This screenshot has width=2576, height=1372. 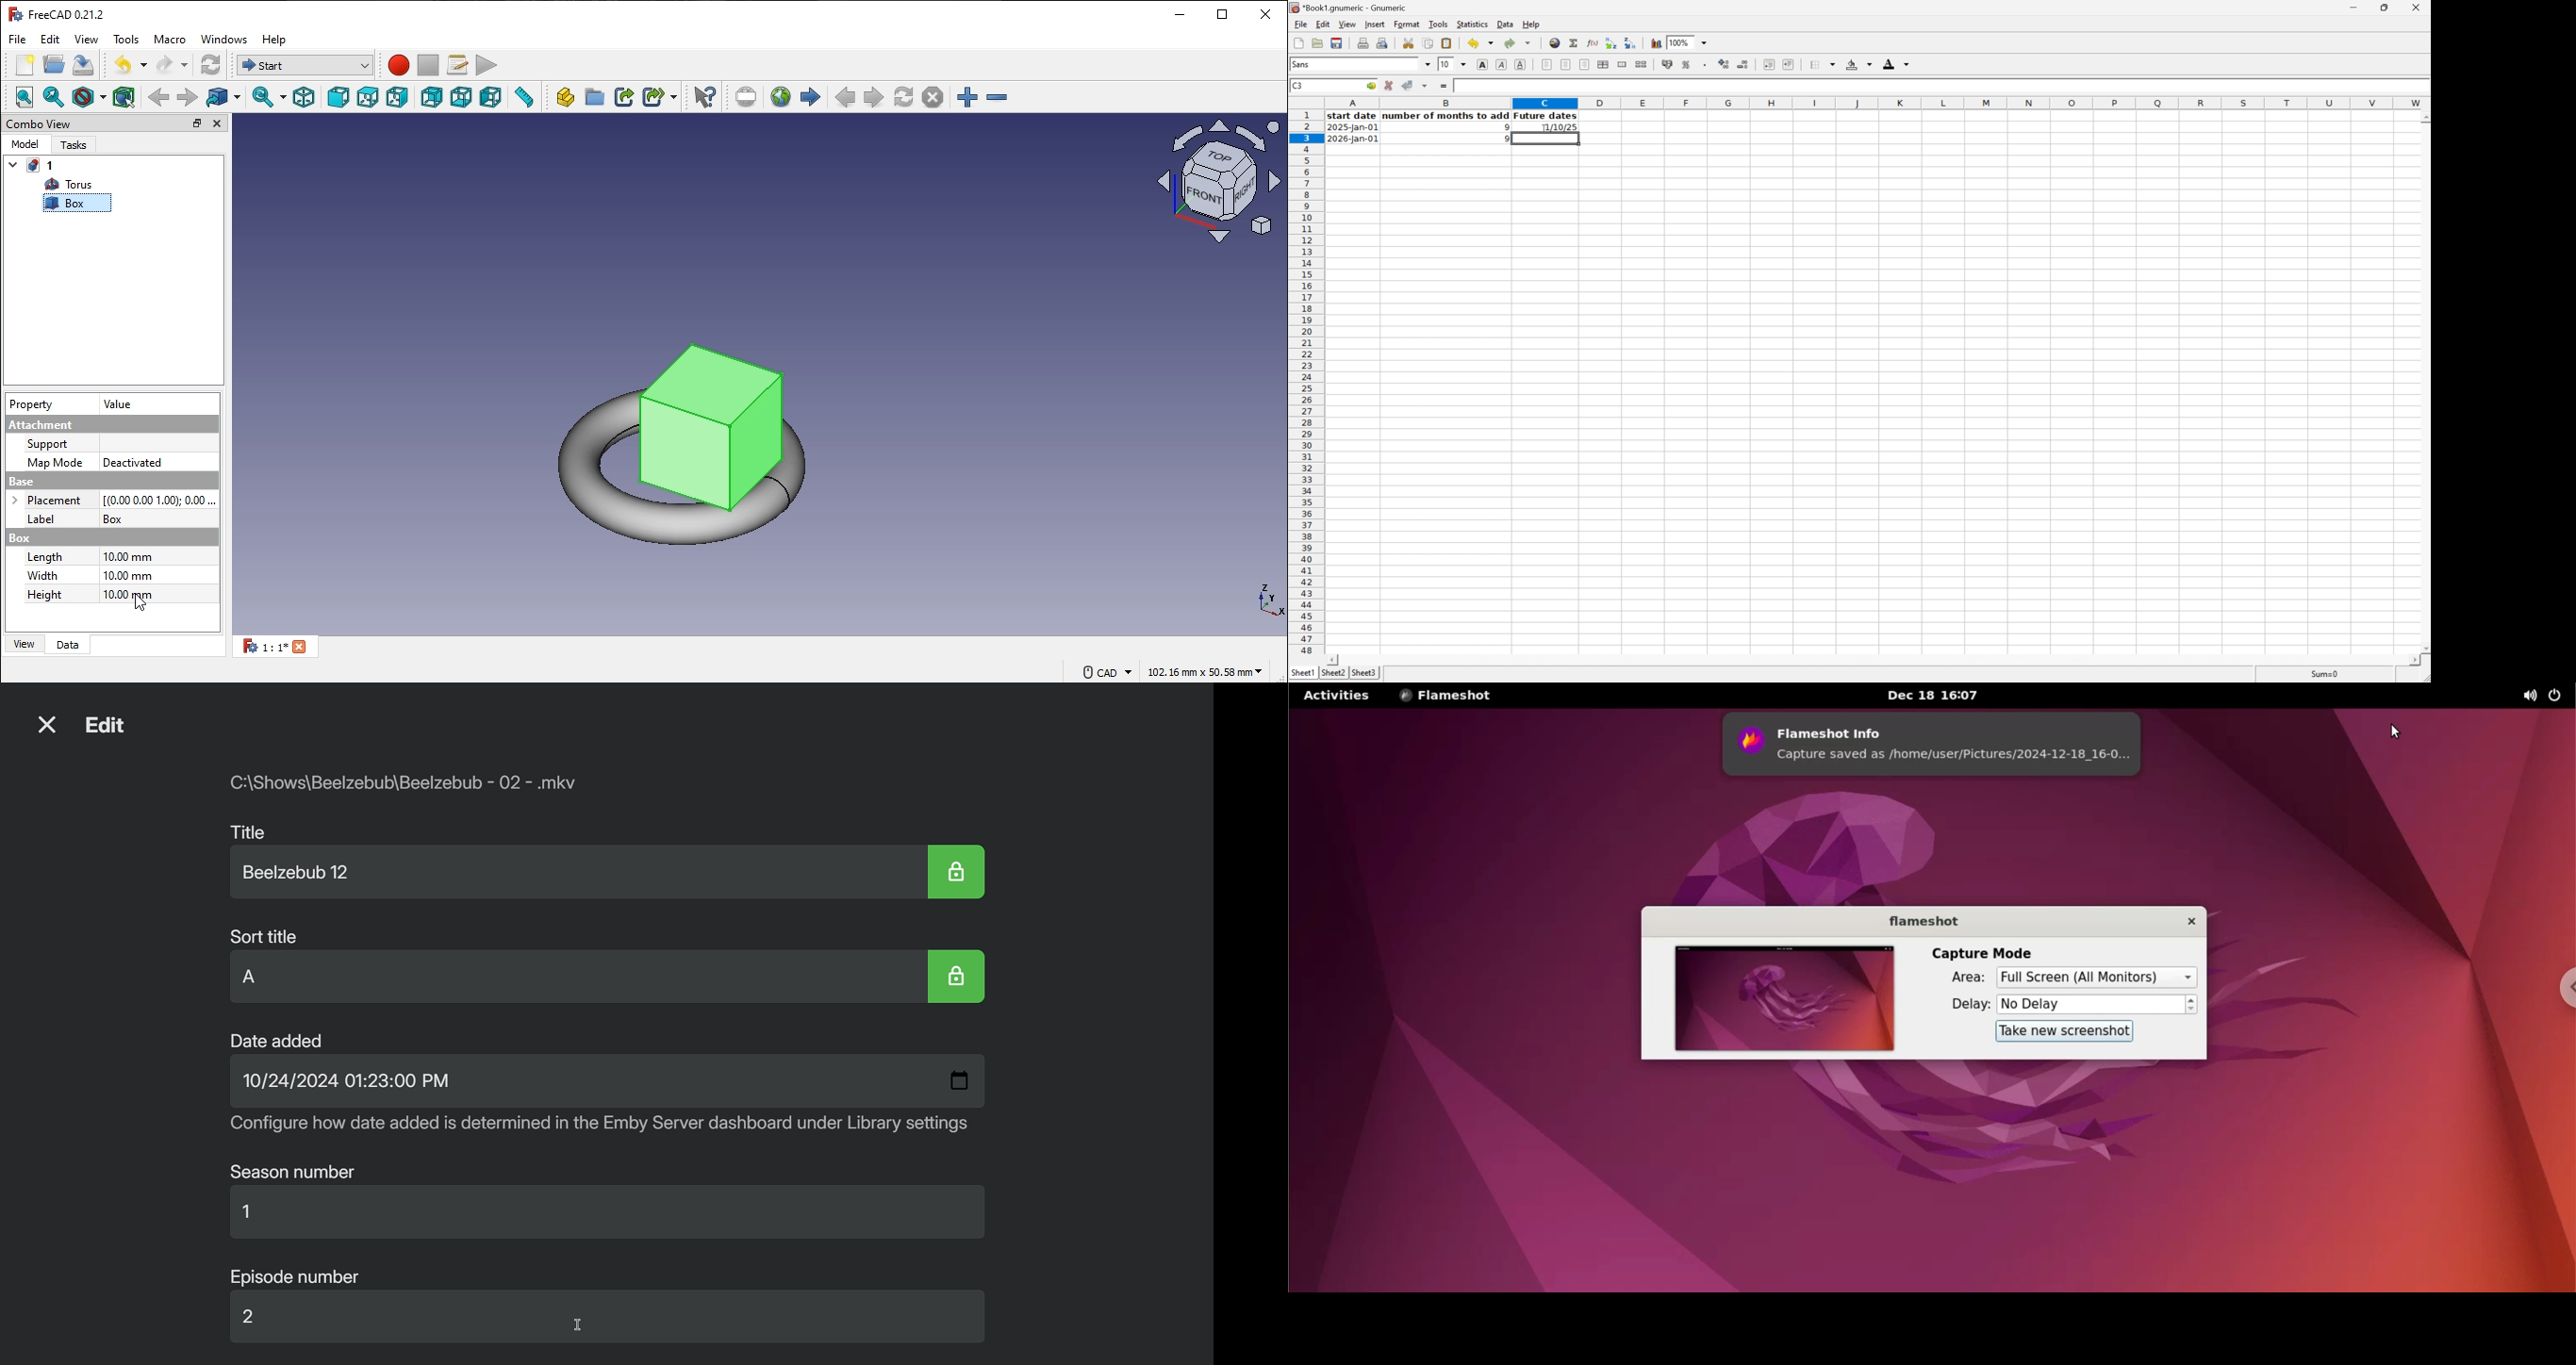 I want to click on bottom, so click(x=459, y=98).